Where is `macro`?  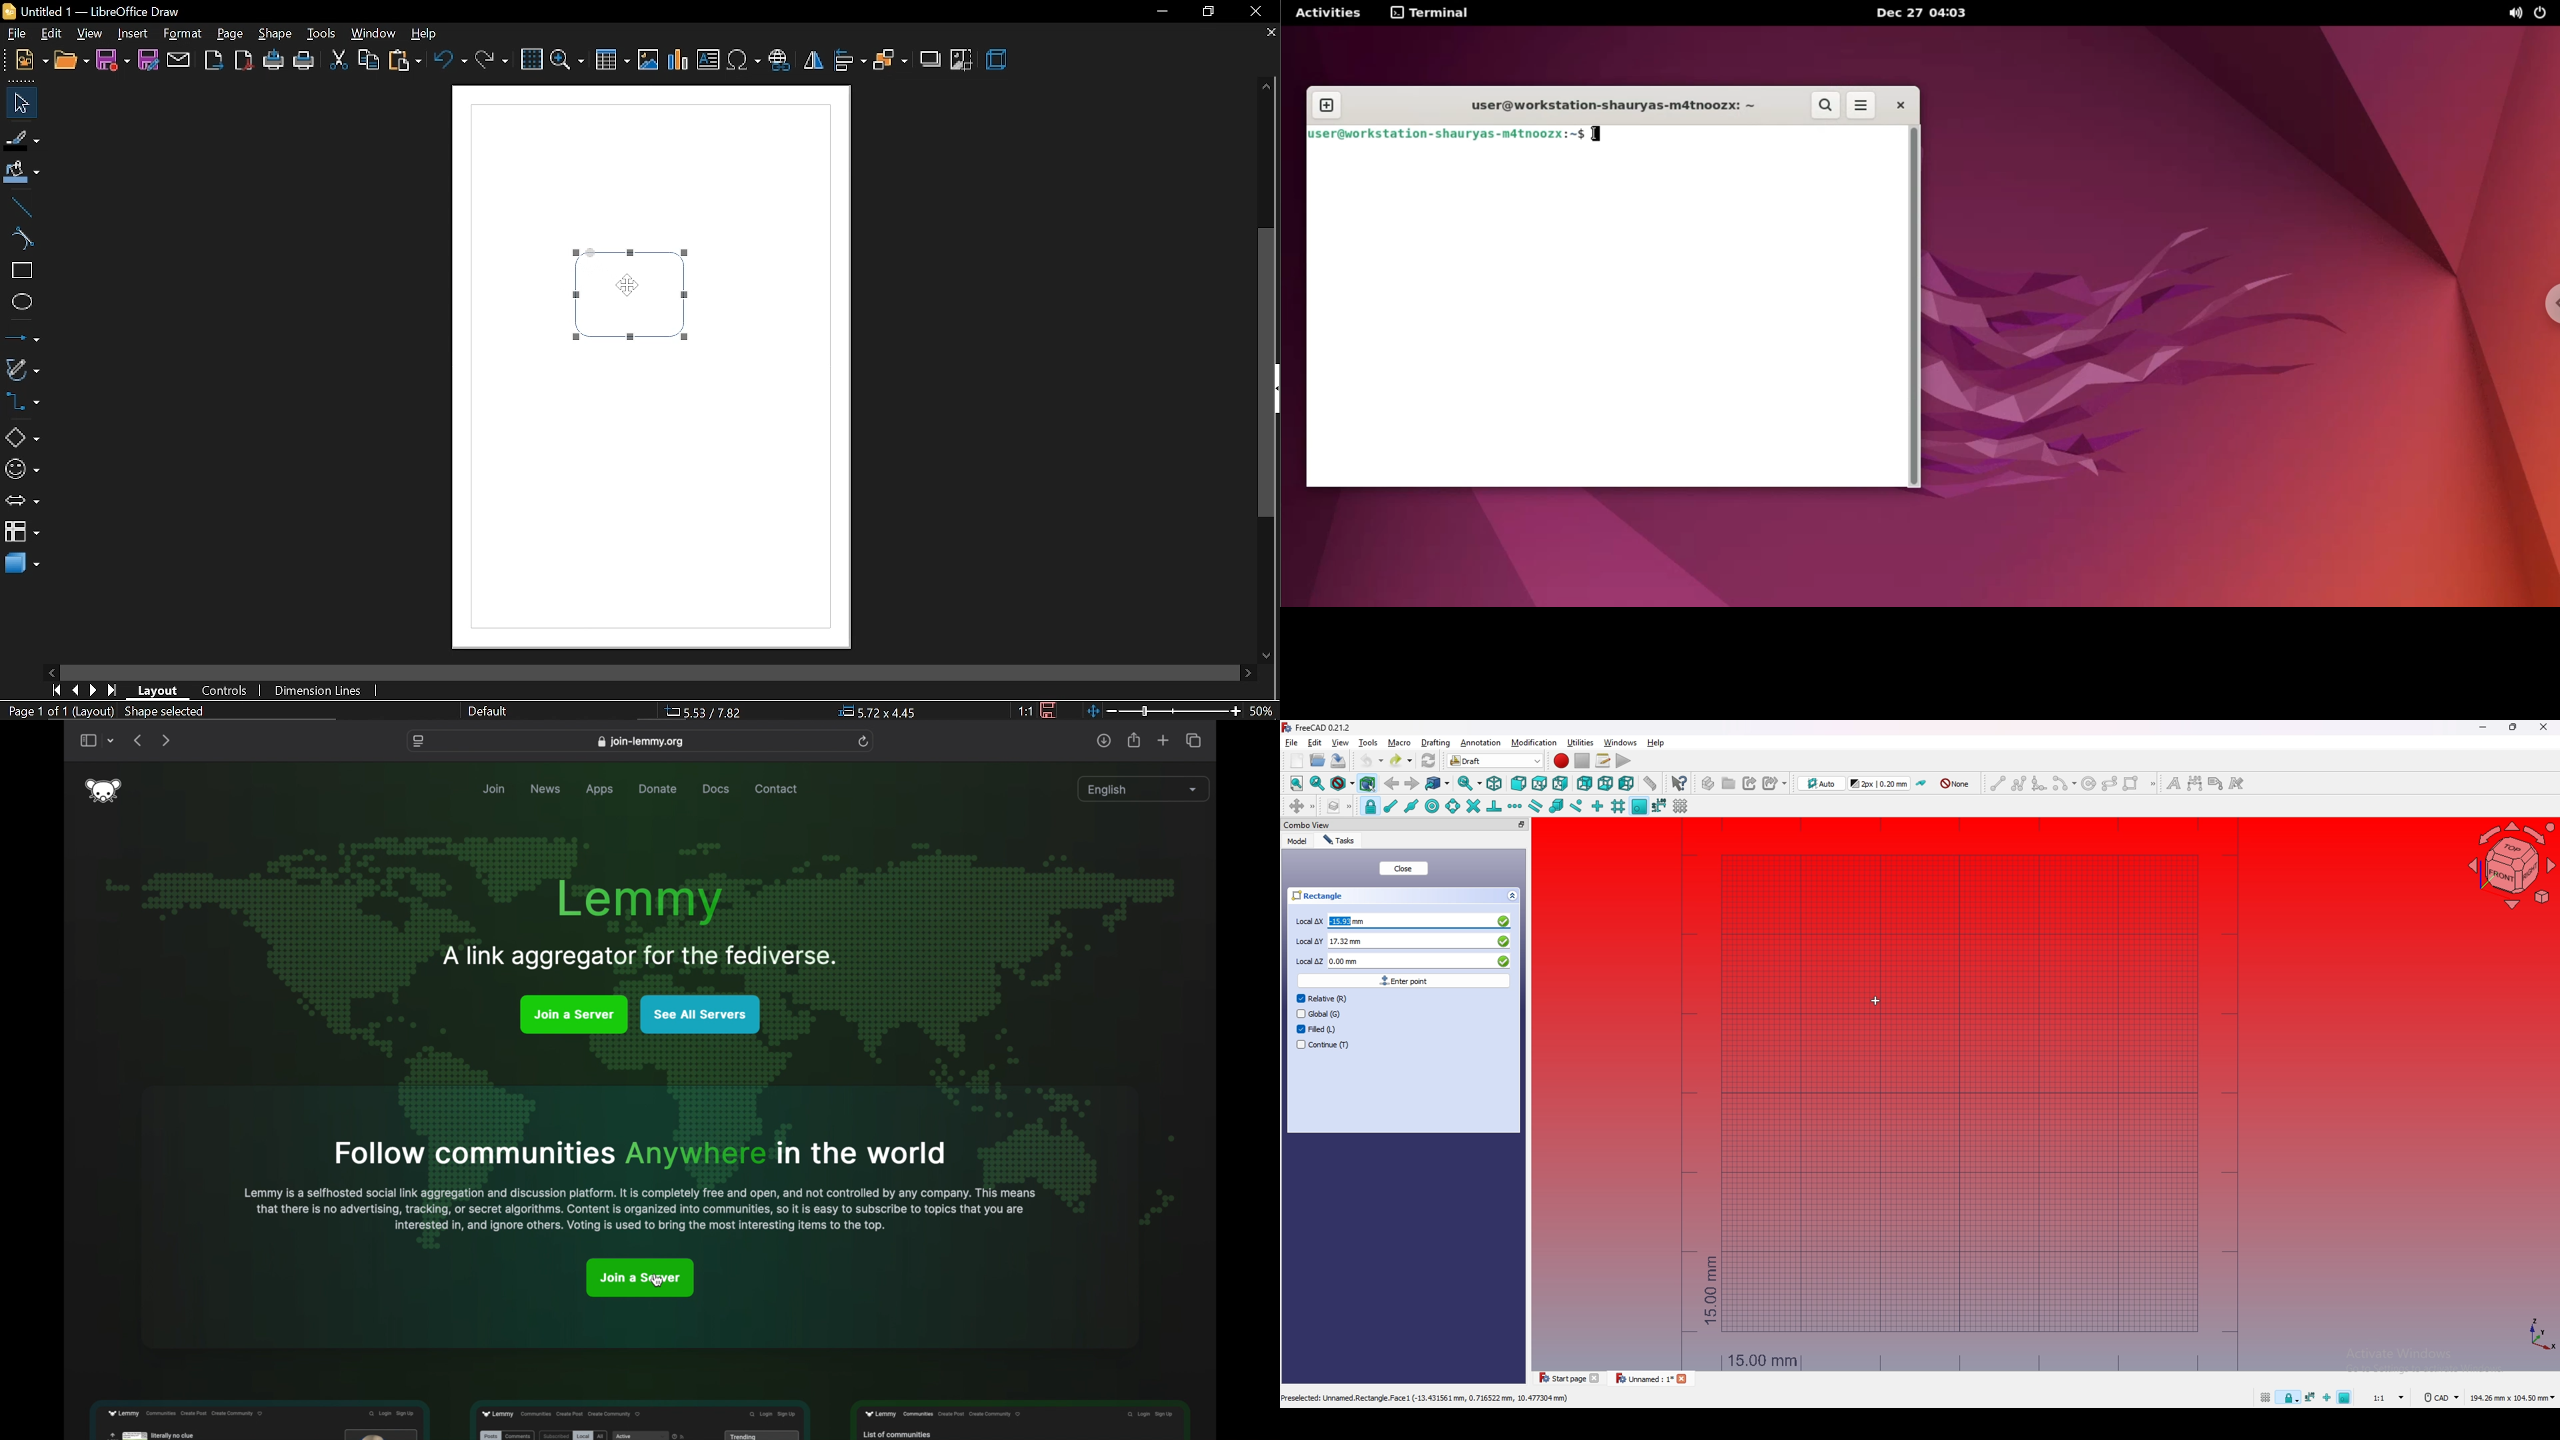
macro is located at coordinates (1399, 743).